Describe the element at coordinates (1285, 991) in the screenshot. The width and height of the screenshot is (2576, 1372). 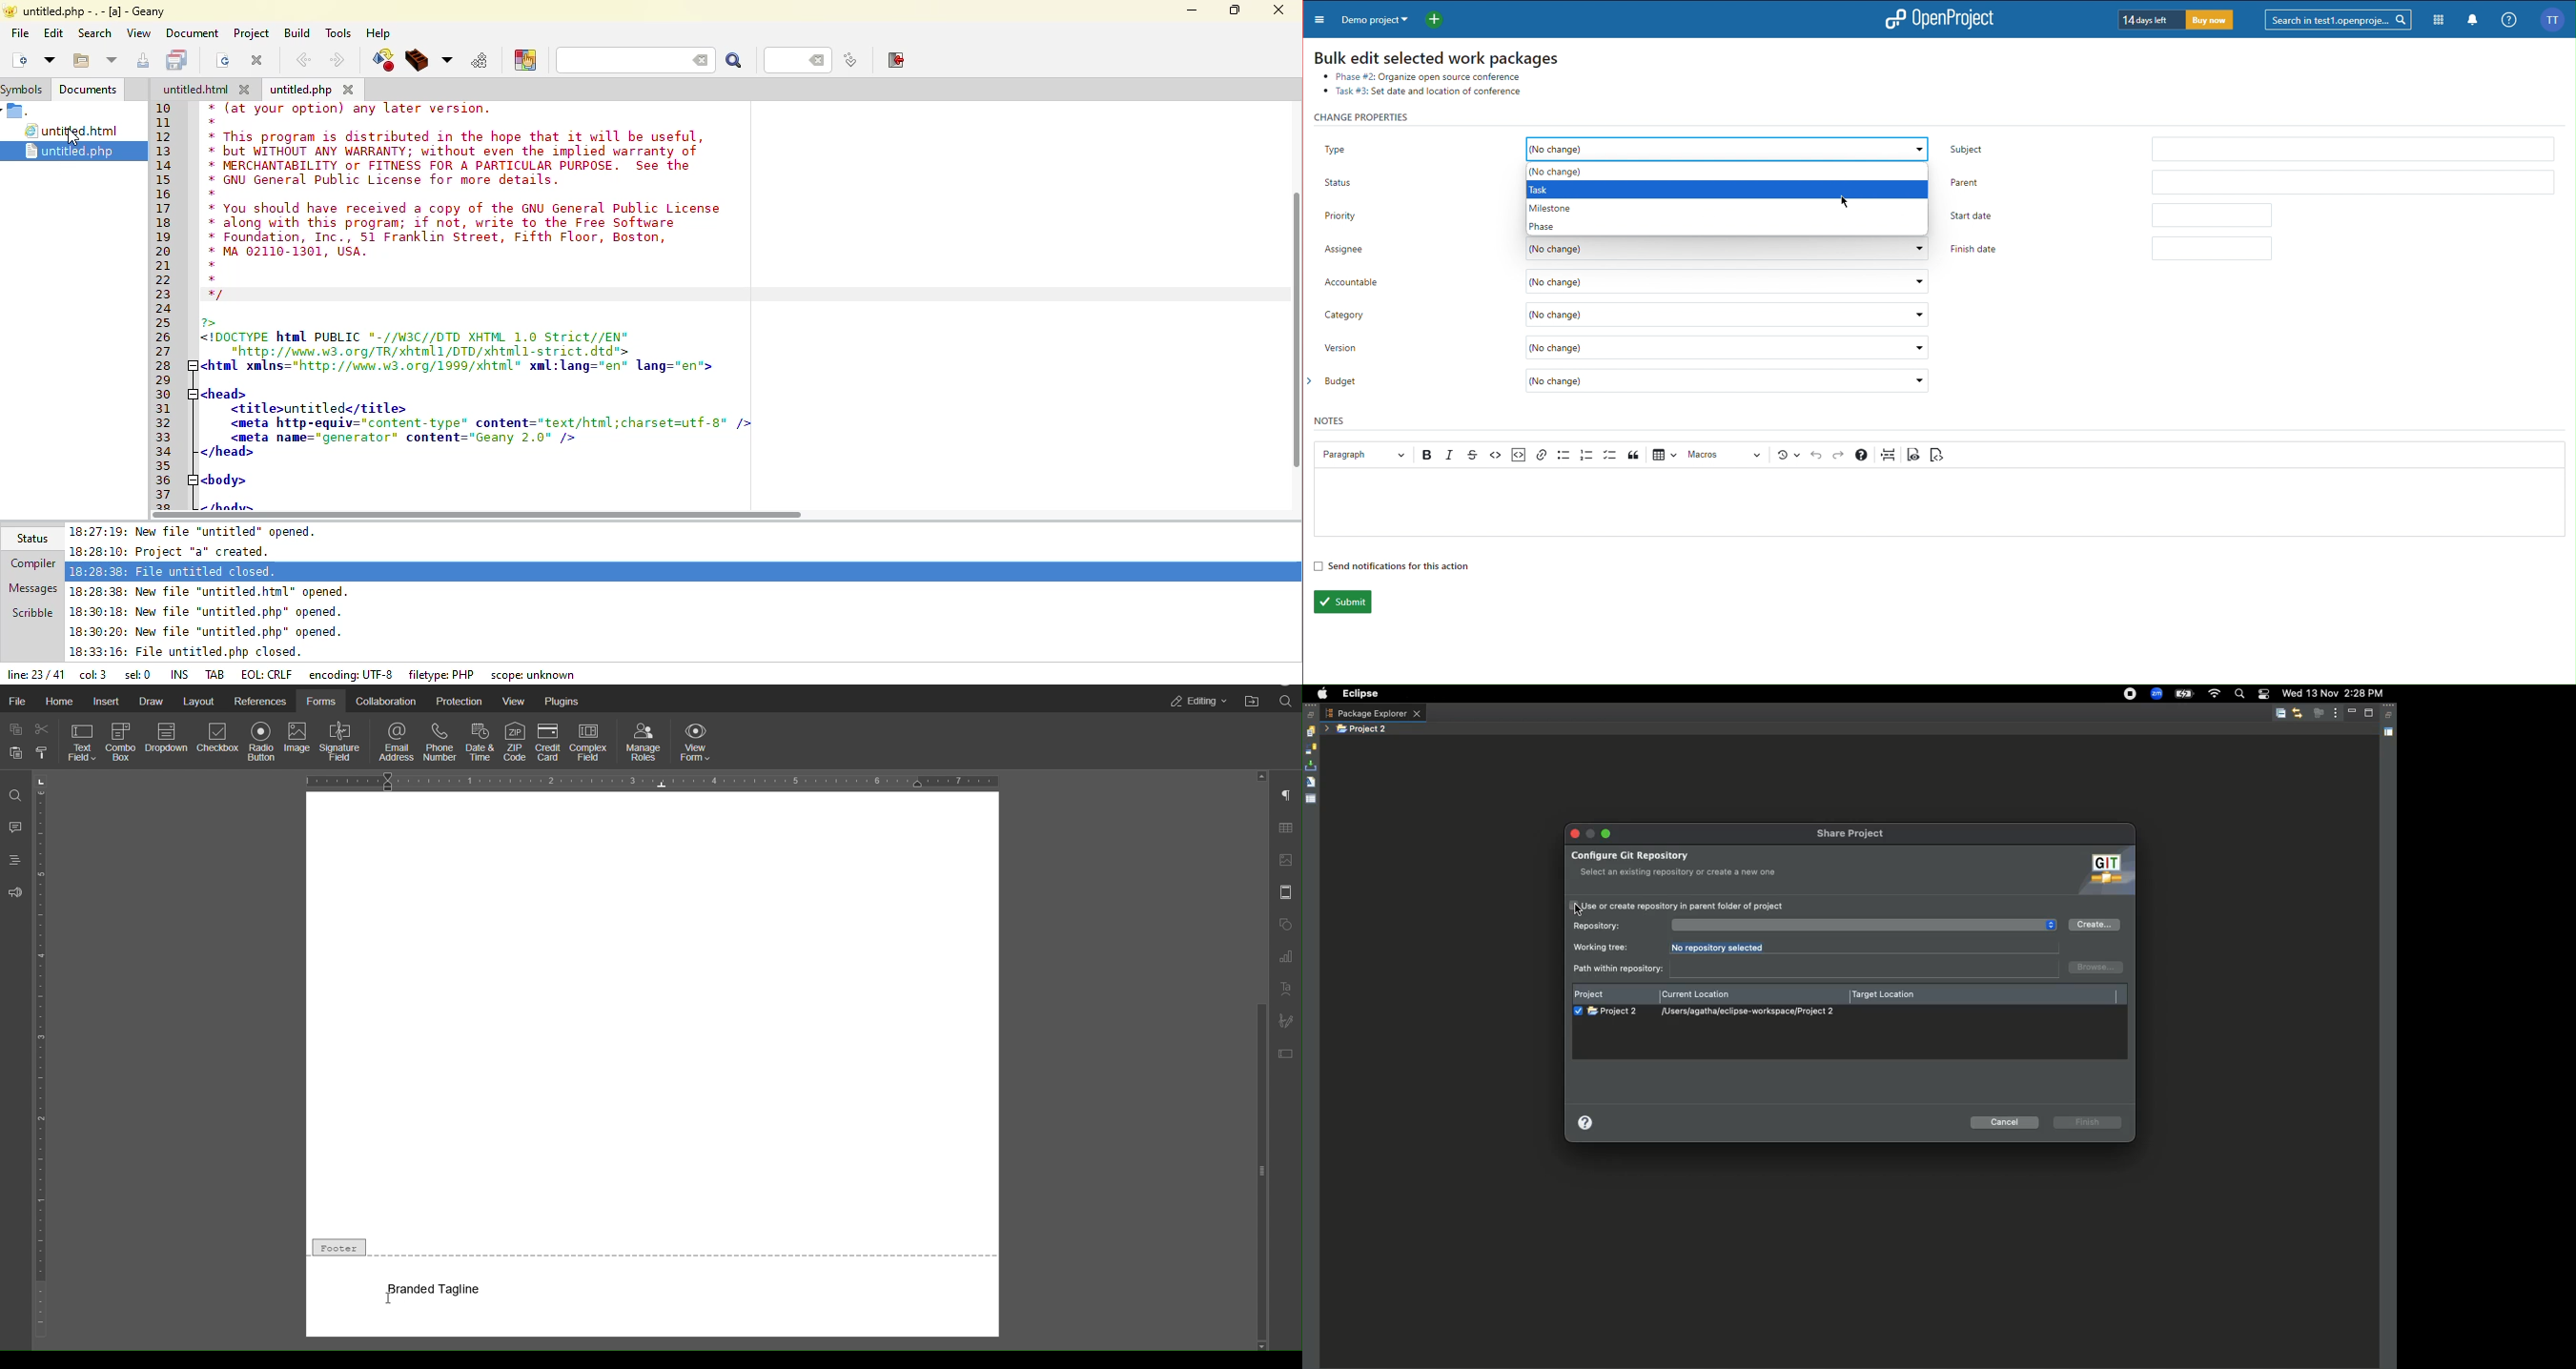
I see `Text Art` at that location.